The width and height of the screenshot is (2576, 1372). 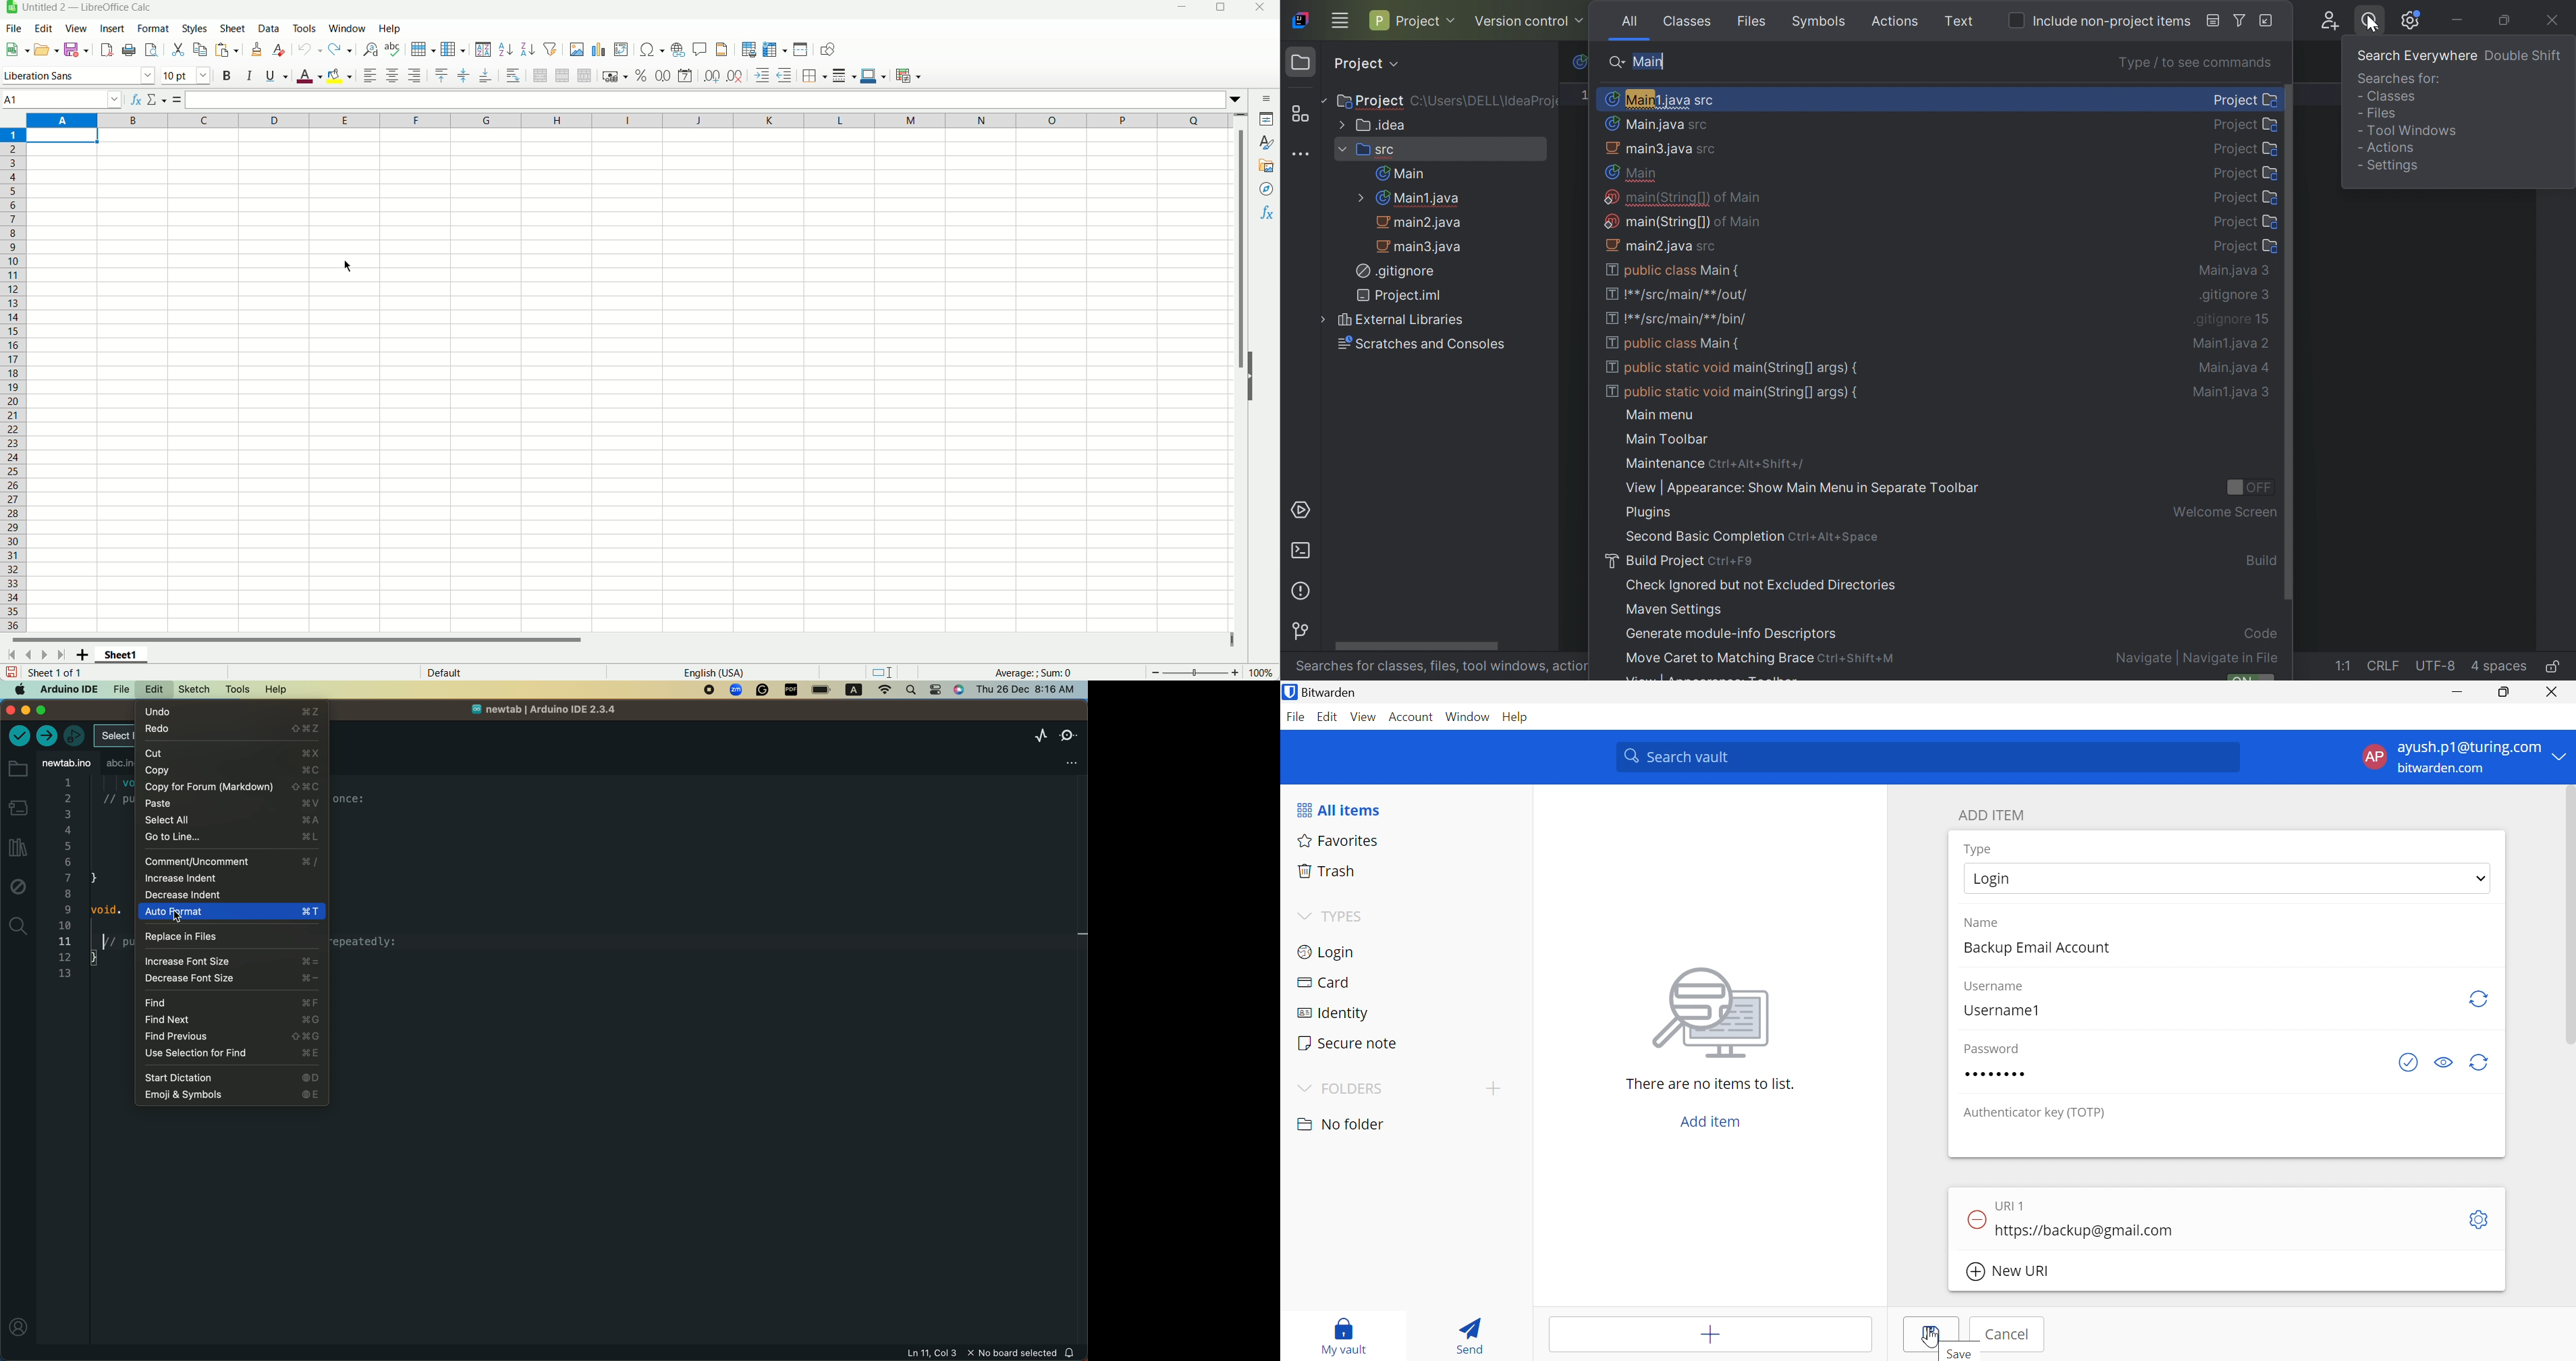 I want to click on Main menu, so click(x=1659, y=413).